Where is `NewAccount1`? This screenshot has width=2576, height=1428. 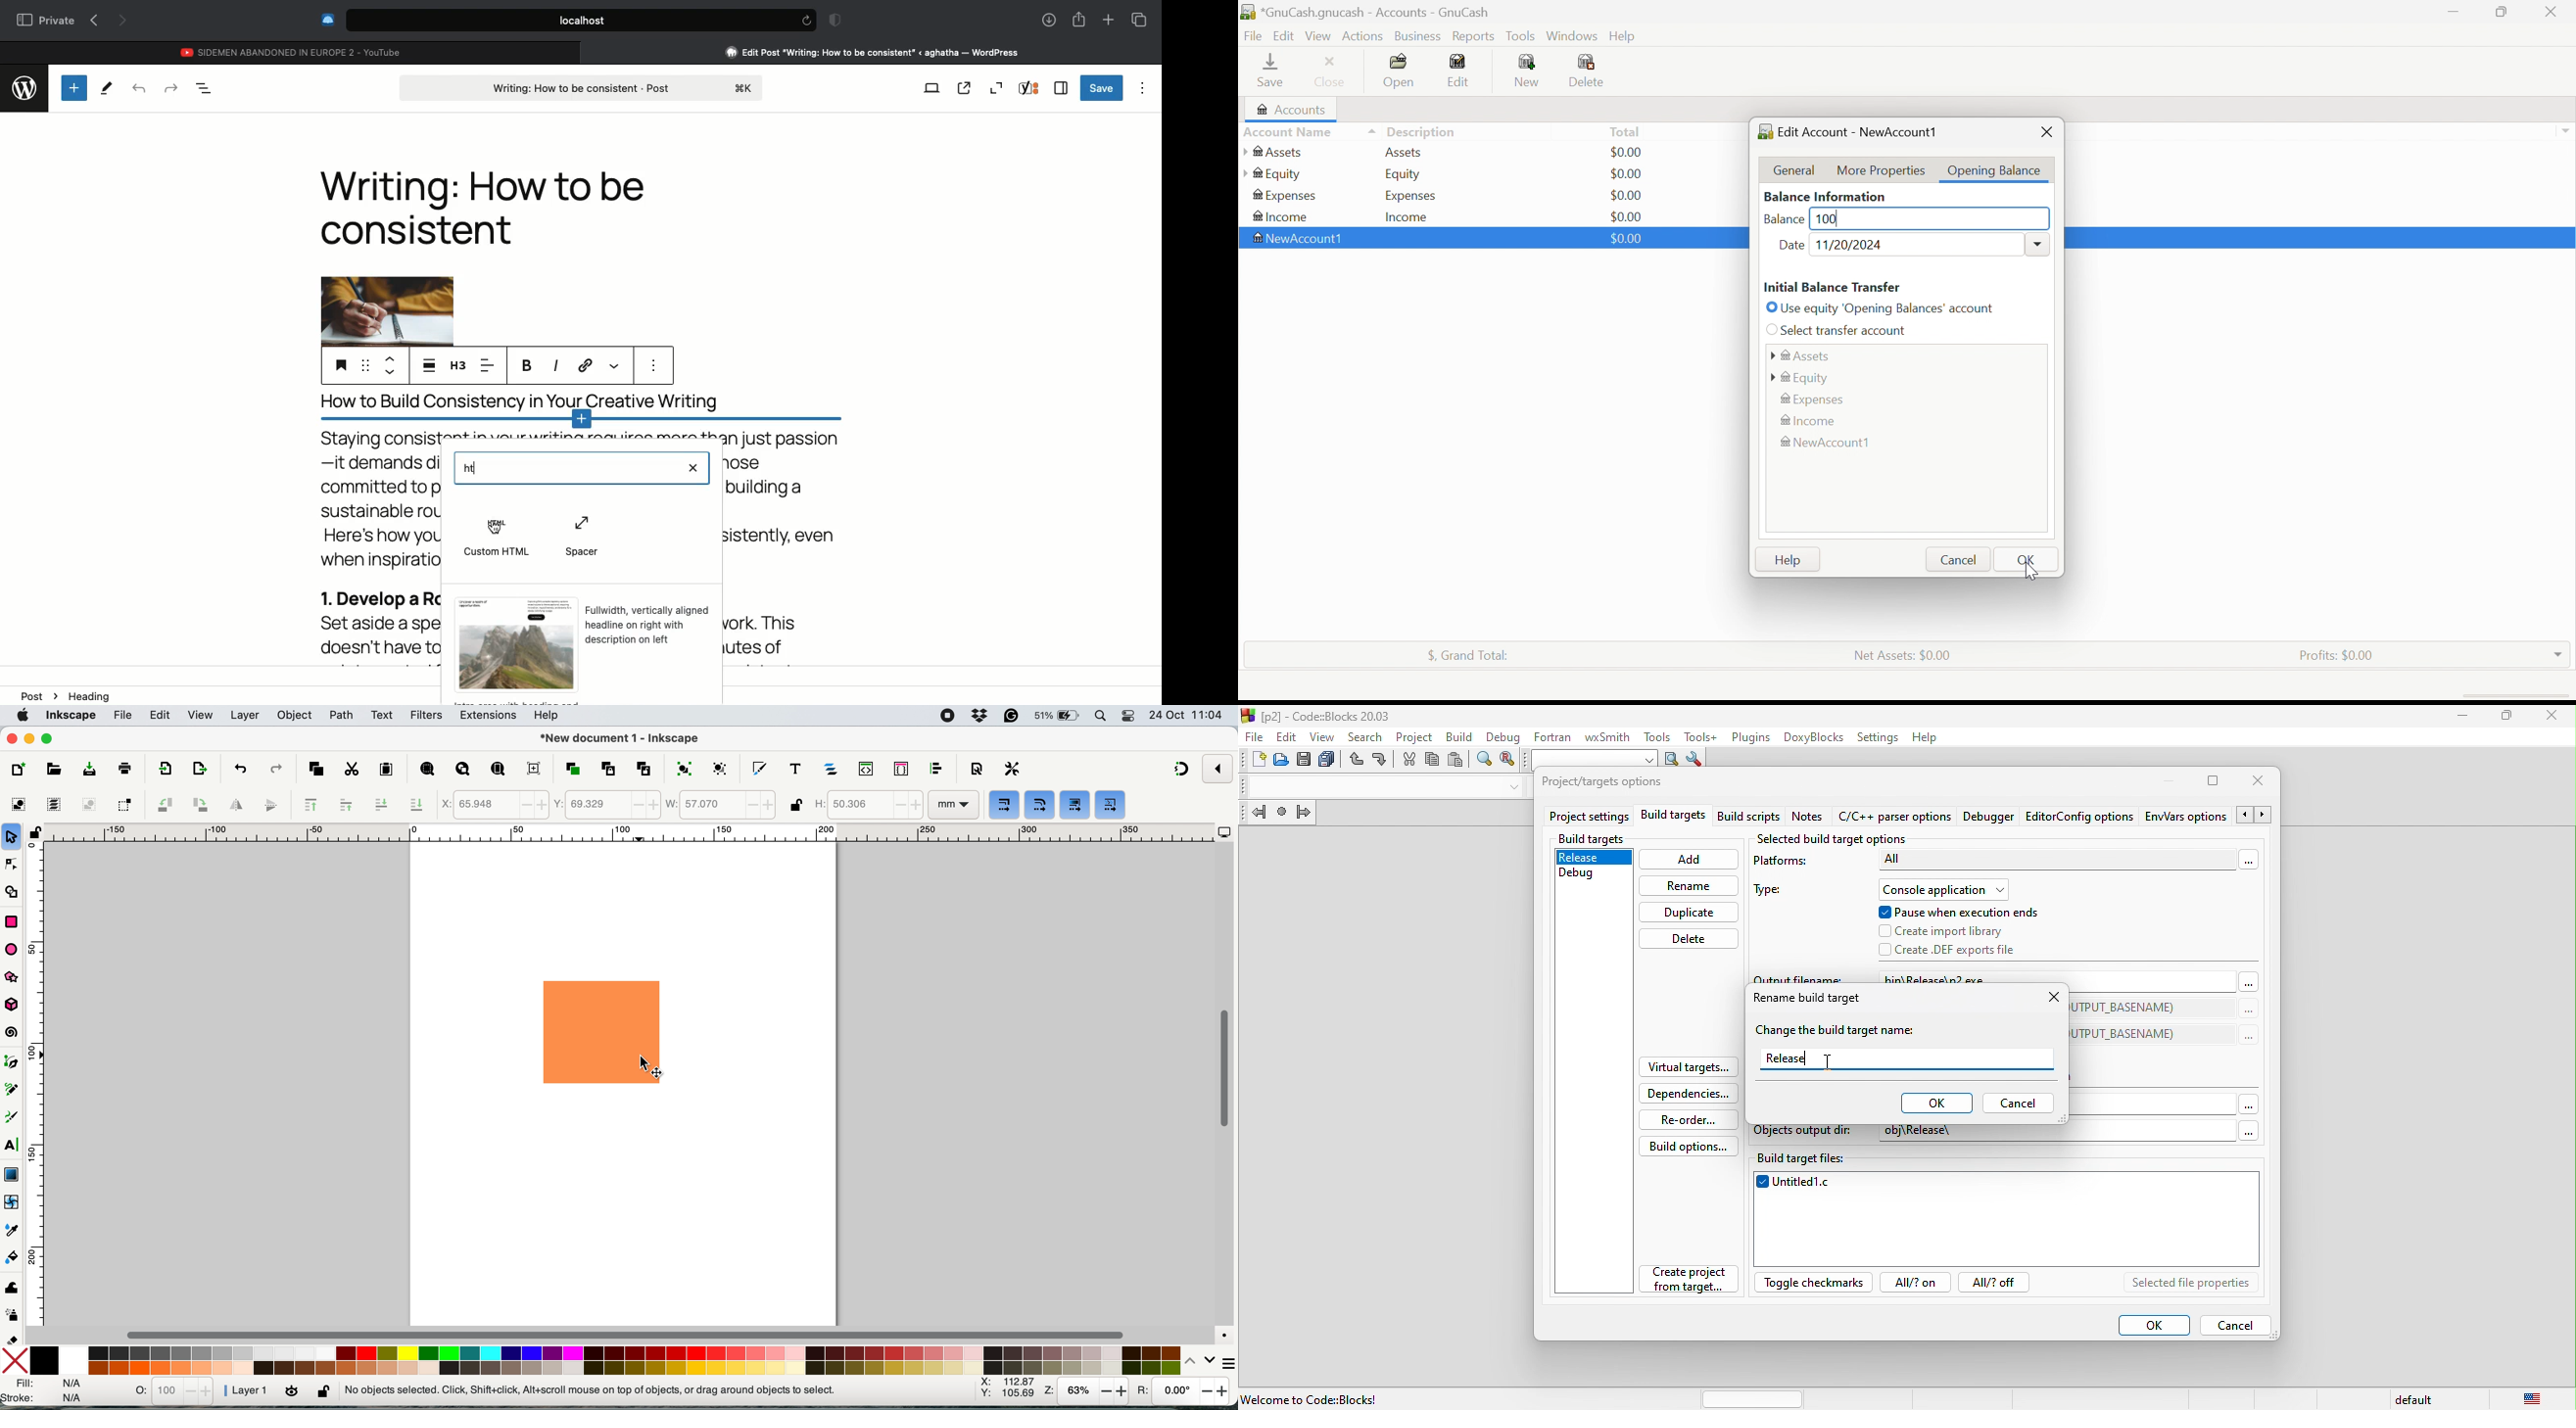
NewAccount1 is located at coordinates (1301, 238).